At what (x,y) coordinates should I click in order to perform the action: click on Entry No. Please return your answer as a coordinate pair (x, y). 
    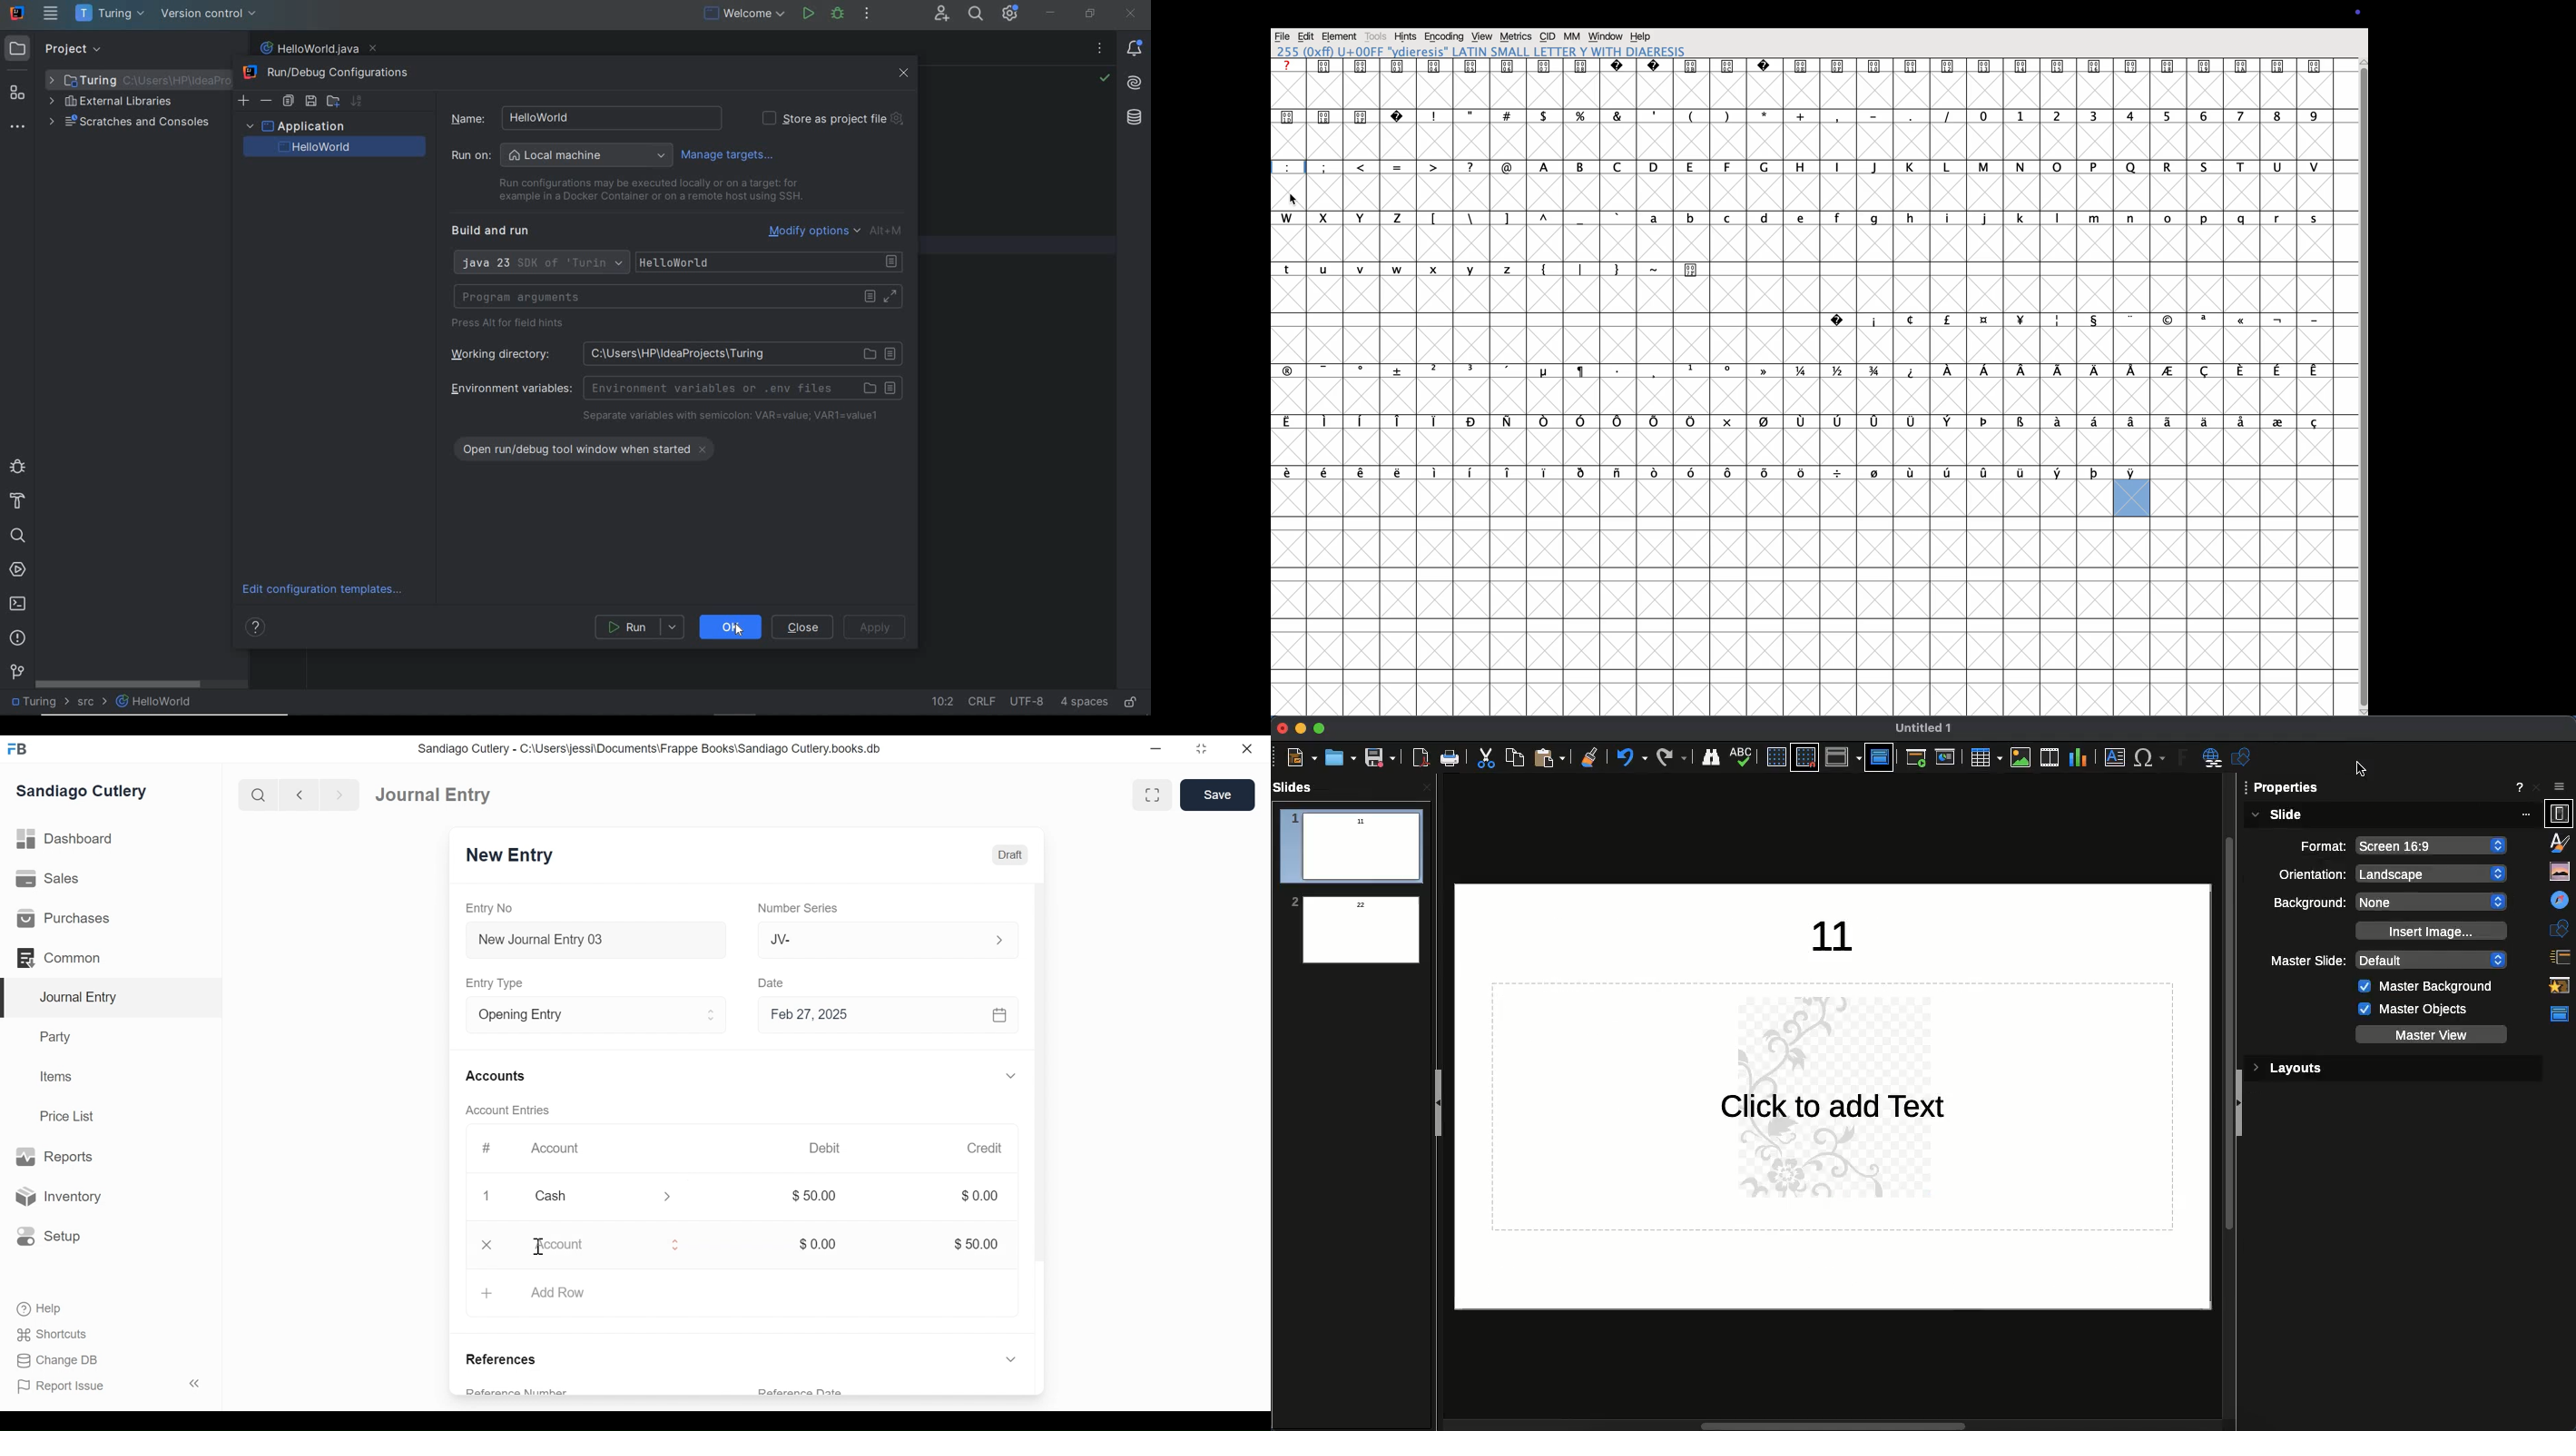
    Looking at the image, I should click on (489, 908).